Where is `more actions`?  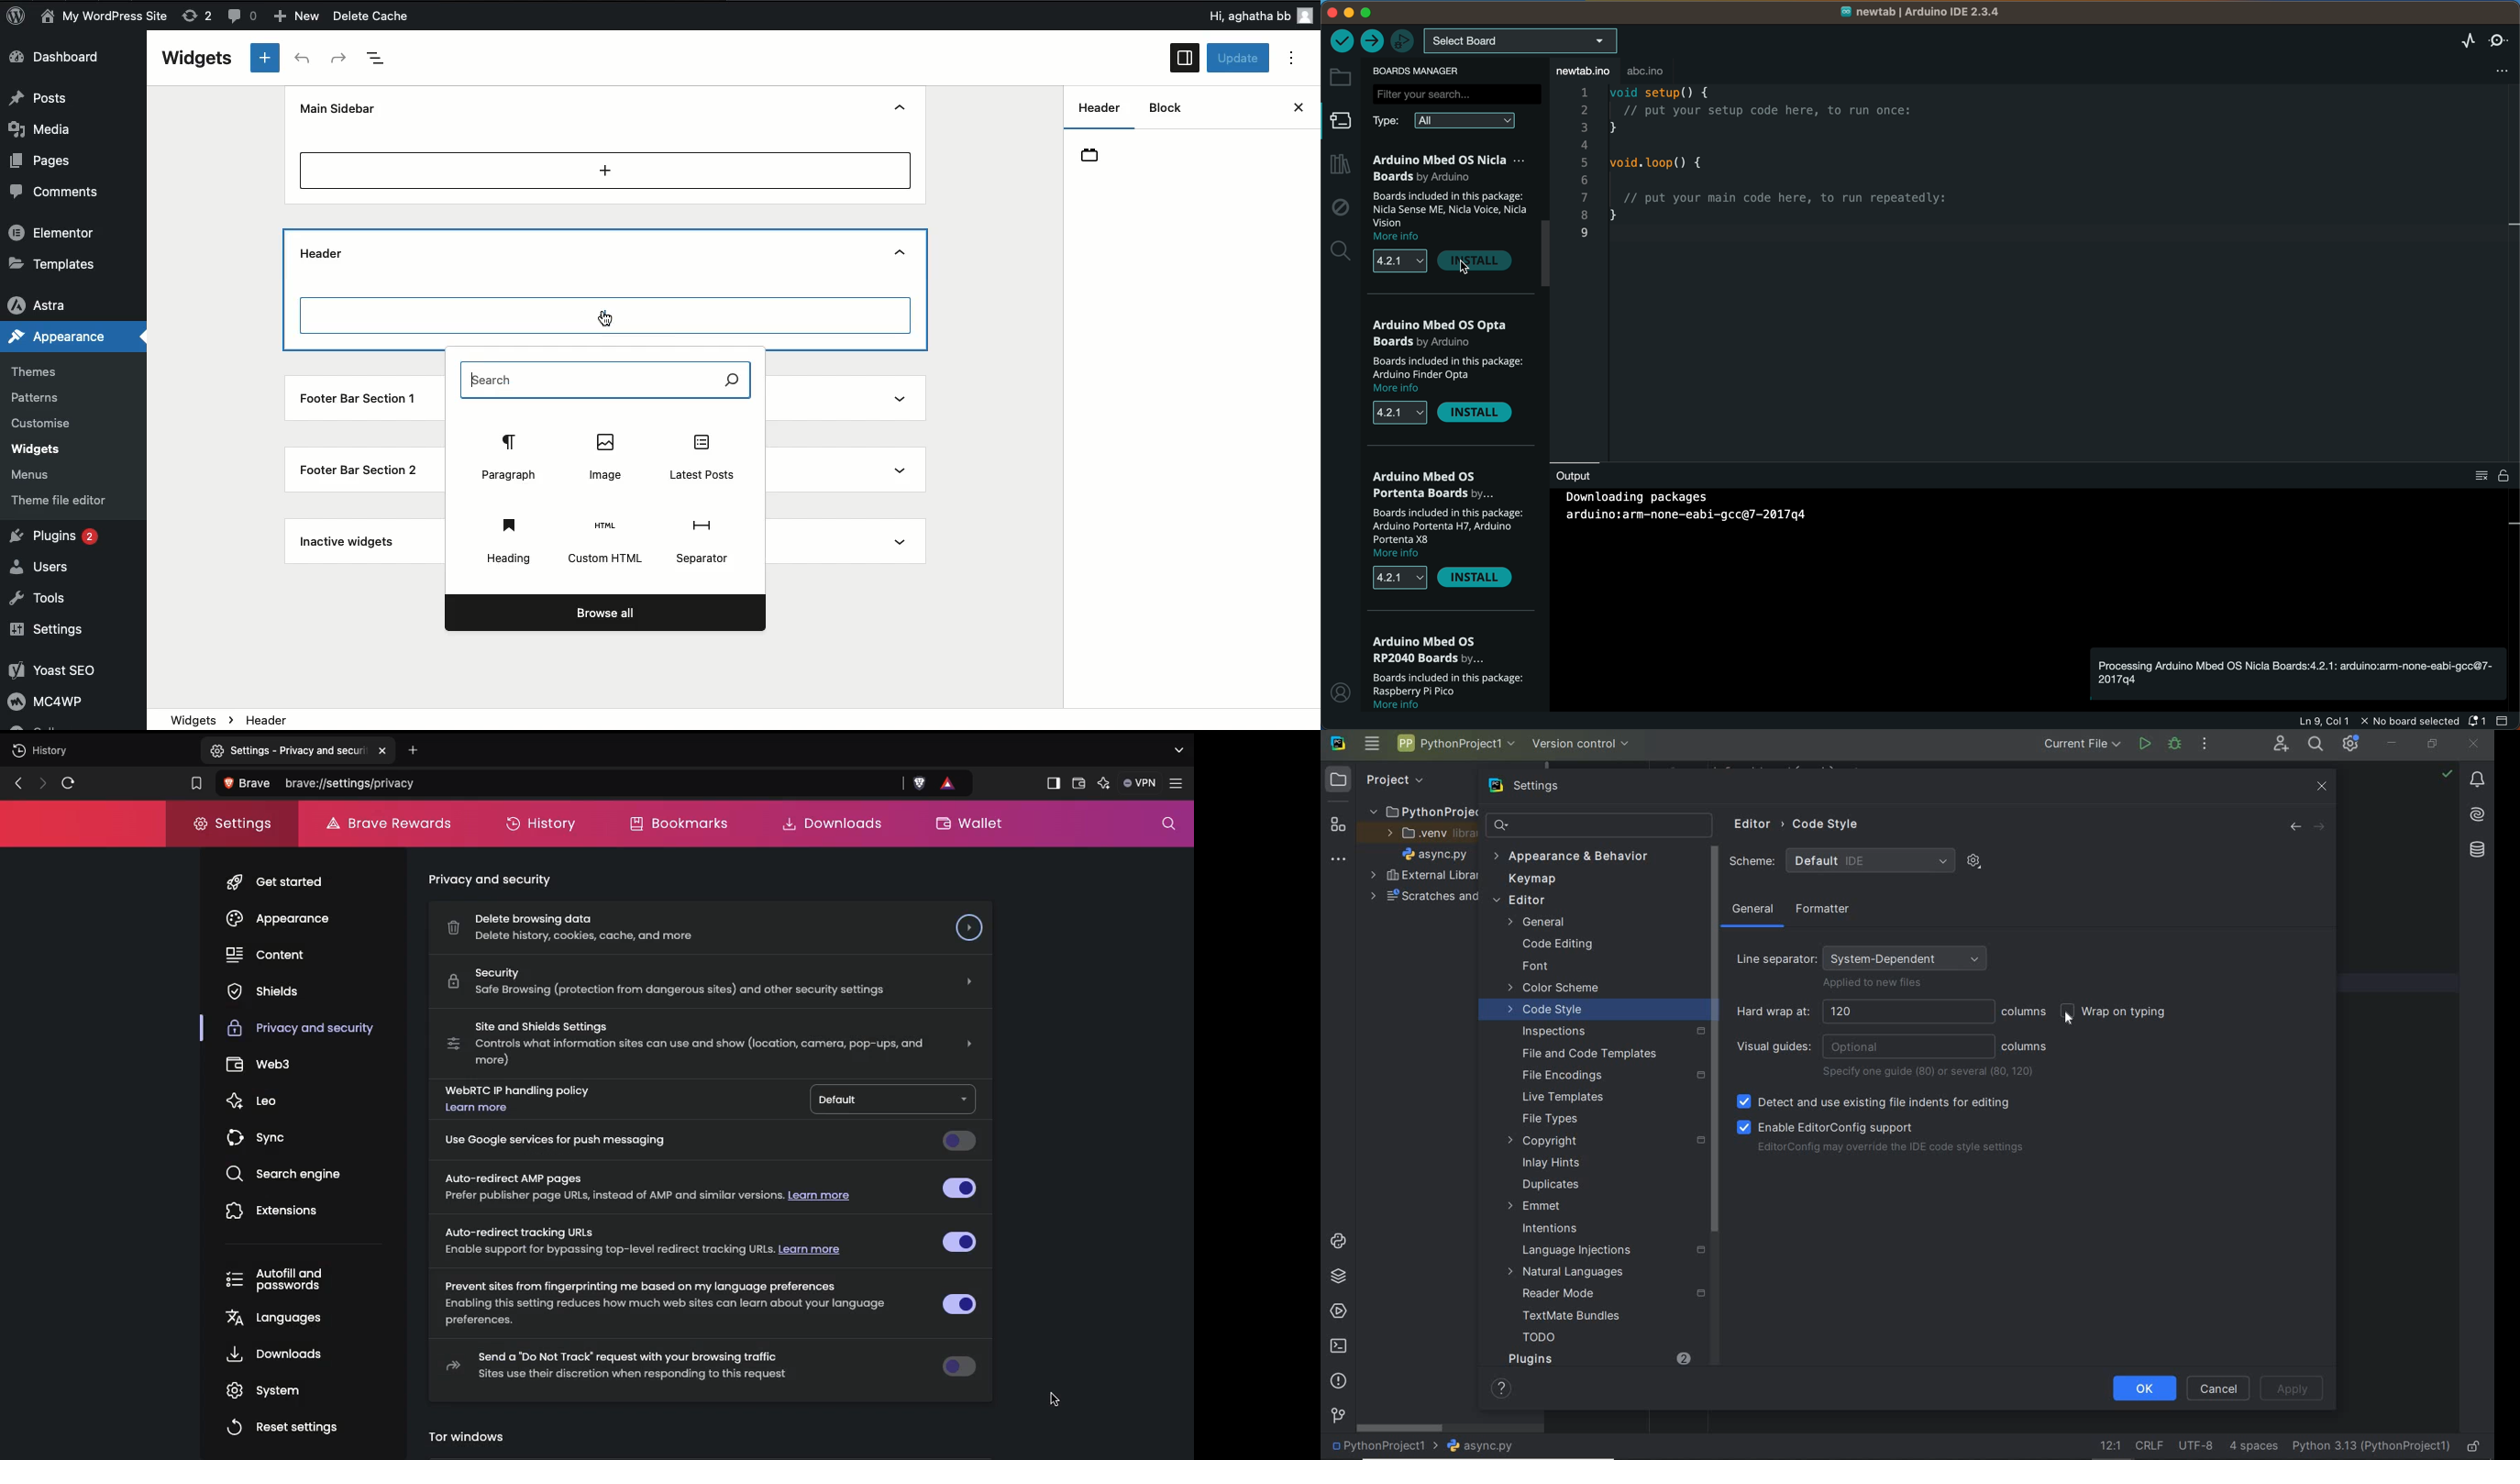 more actions is located at coordinates (2206, 745).